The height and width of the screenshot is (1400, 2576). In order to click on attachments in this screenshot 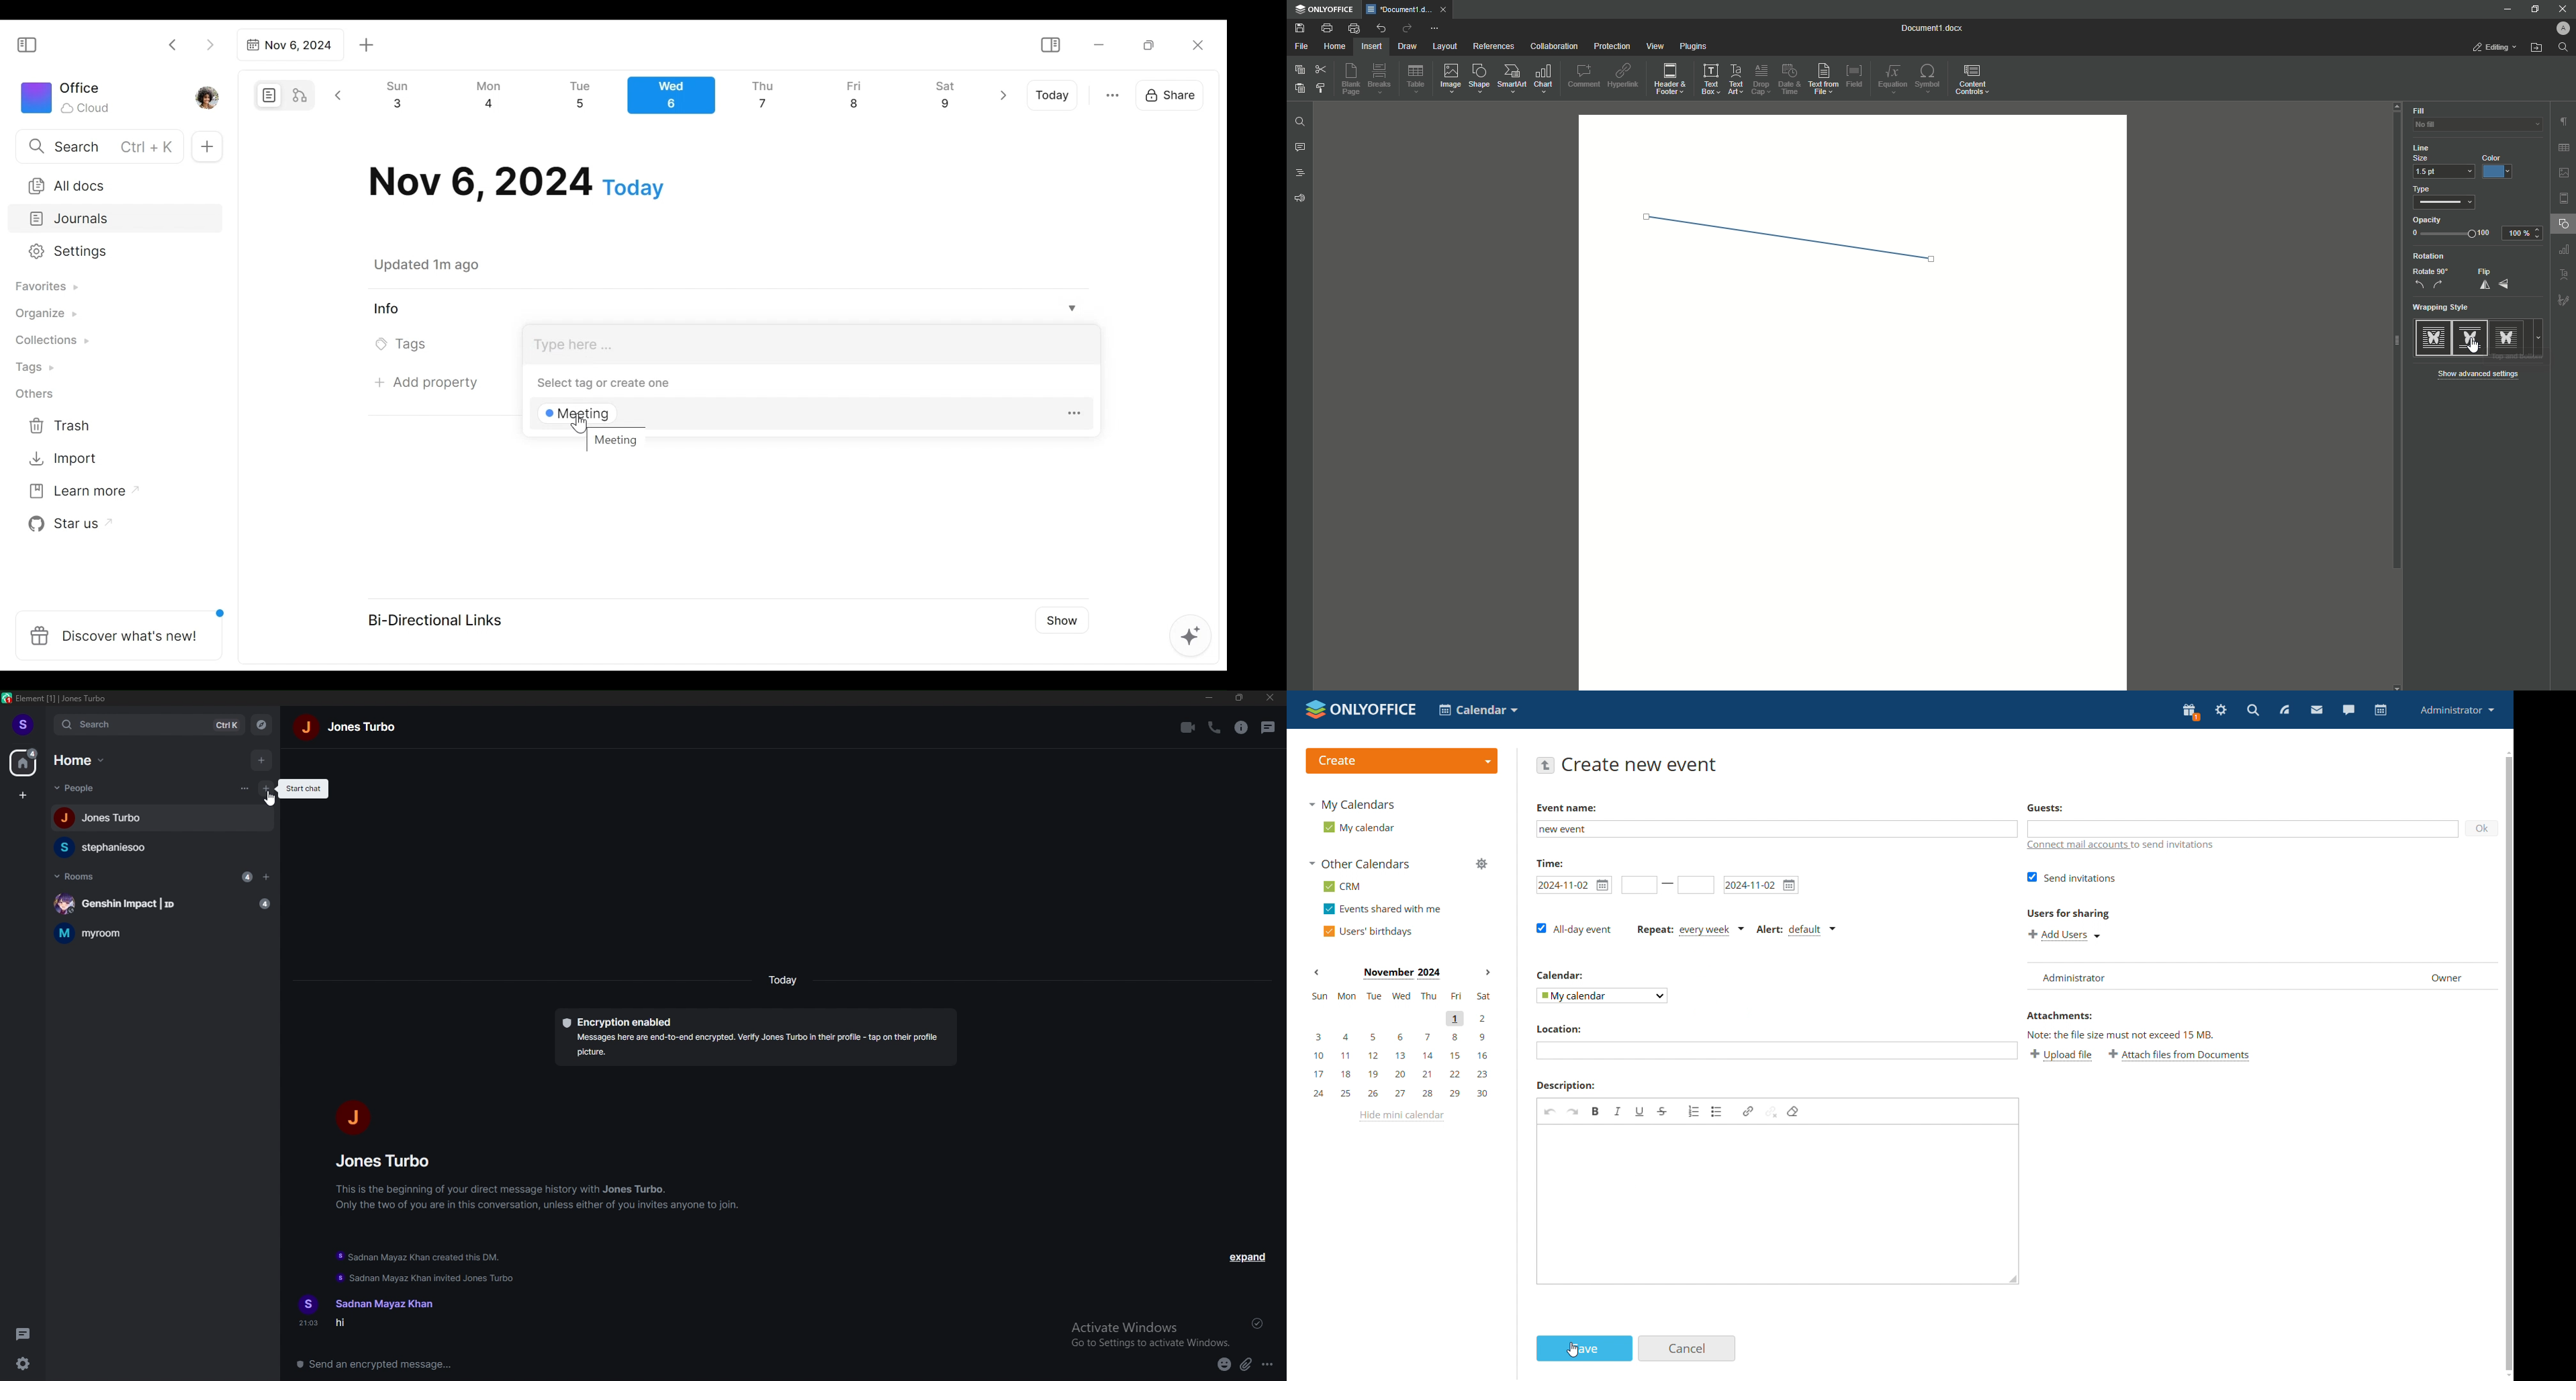, I will do `click(1245, 1366)`.